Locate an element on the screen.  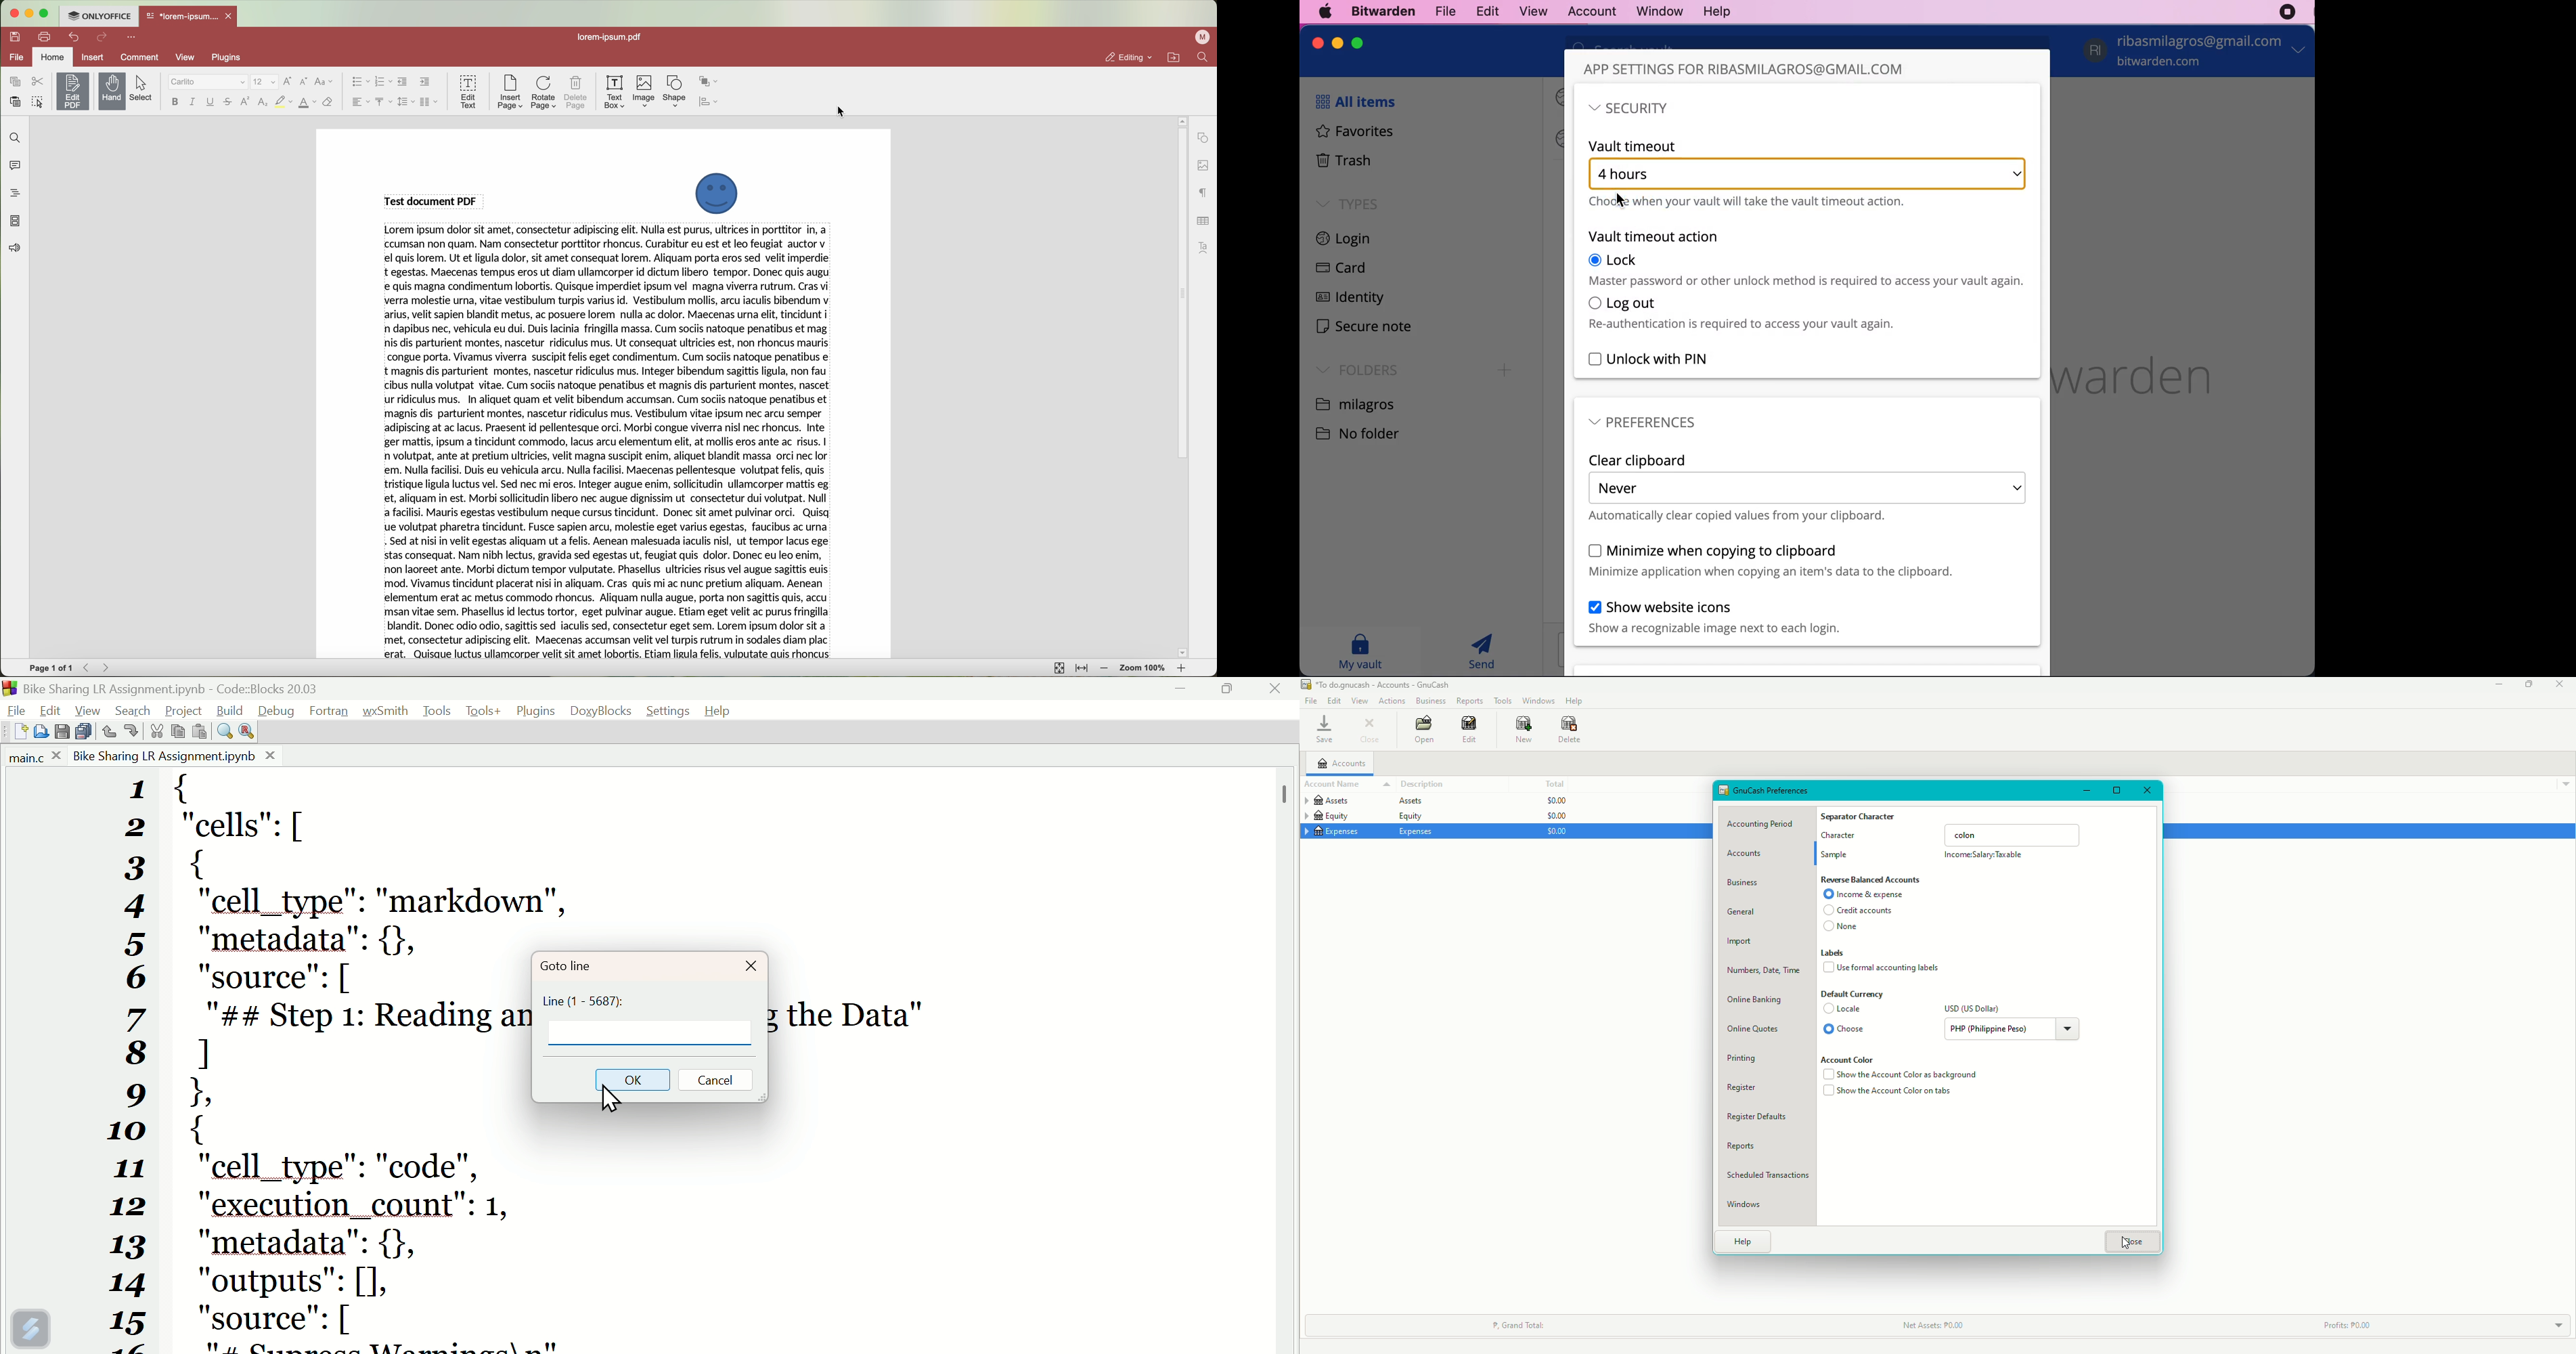
vault timeout action is located at coordinates (1654, 237).